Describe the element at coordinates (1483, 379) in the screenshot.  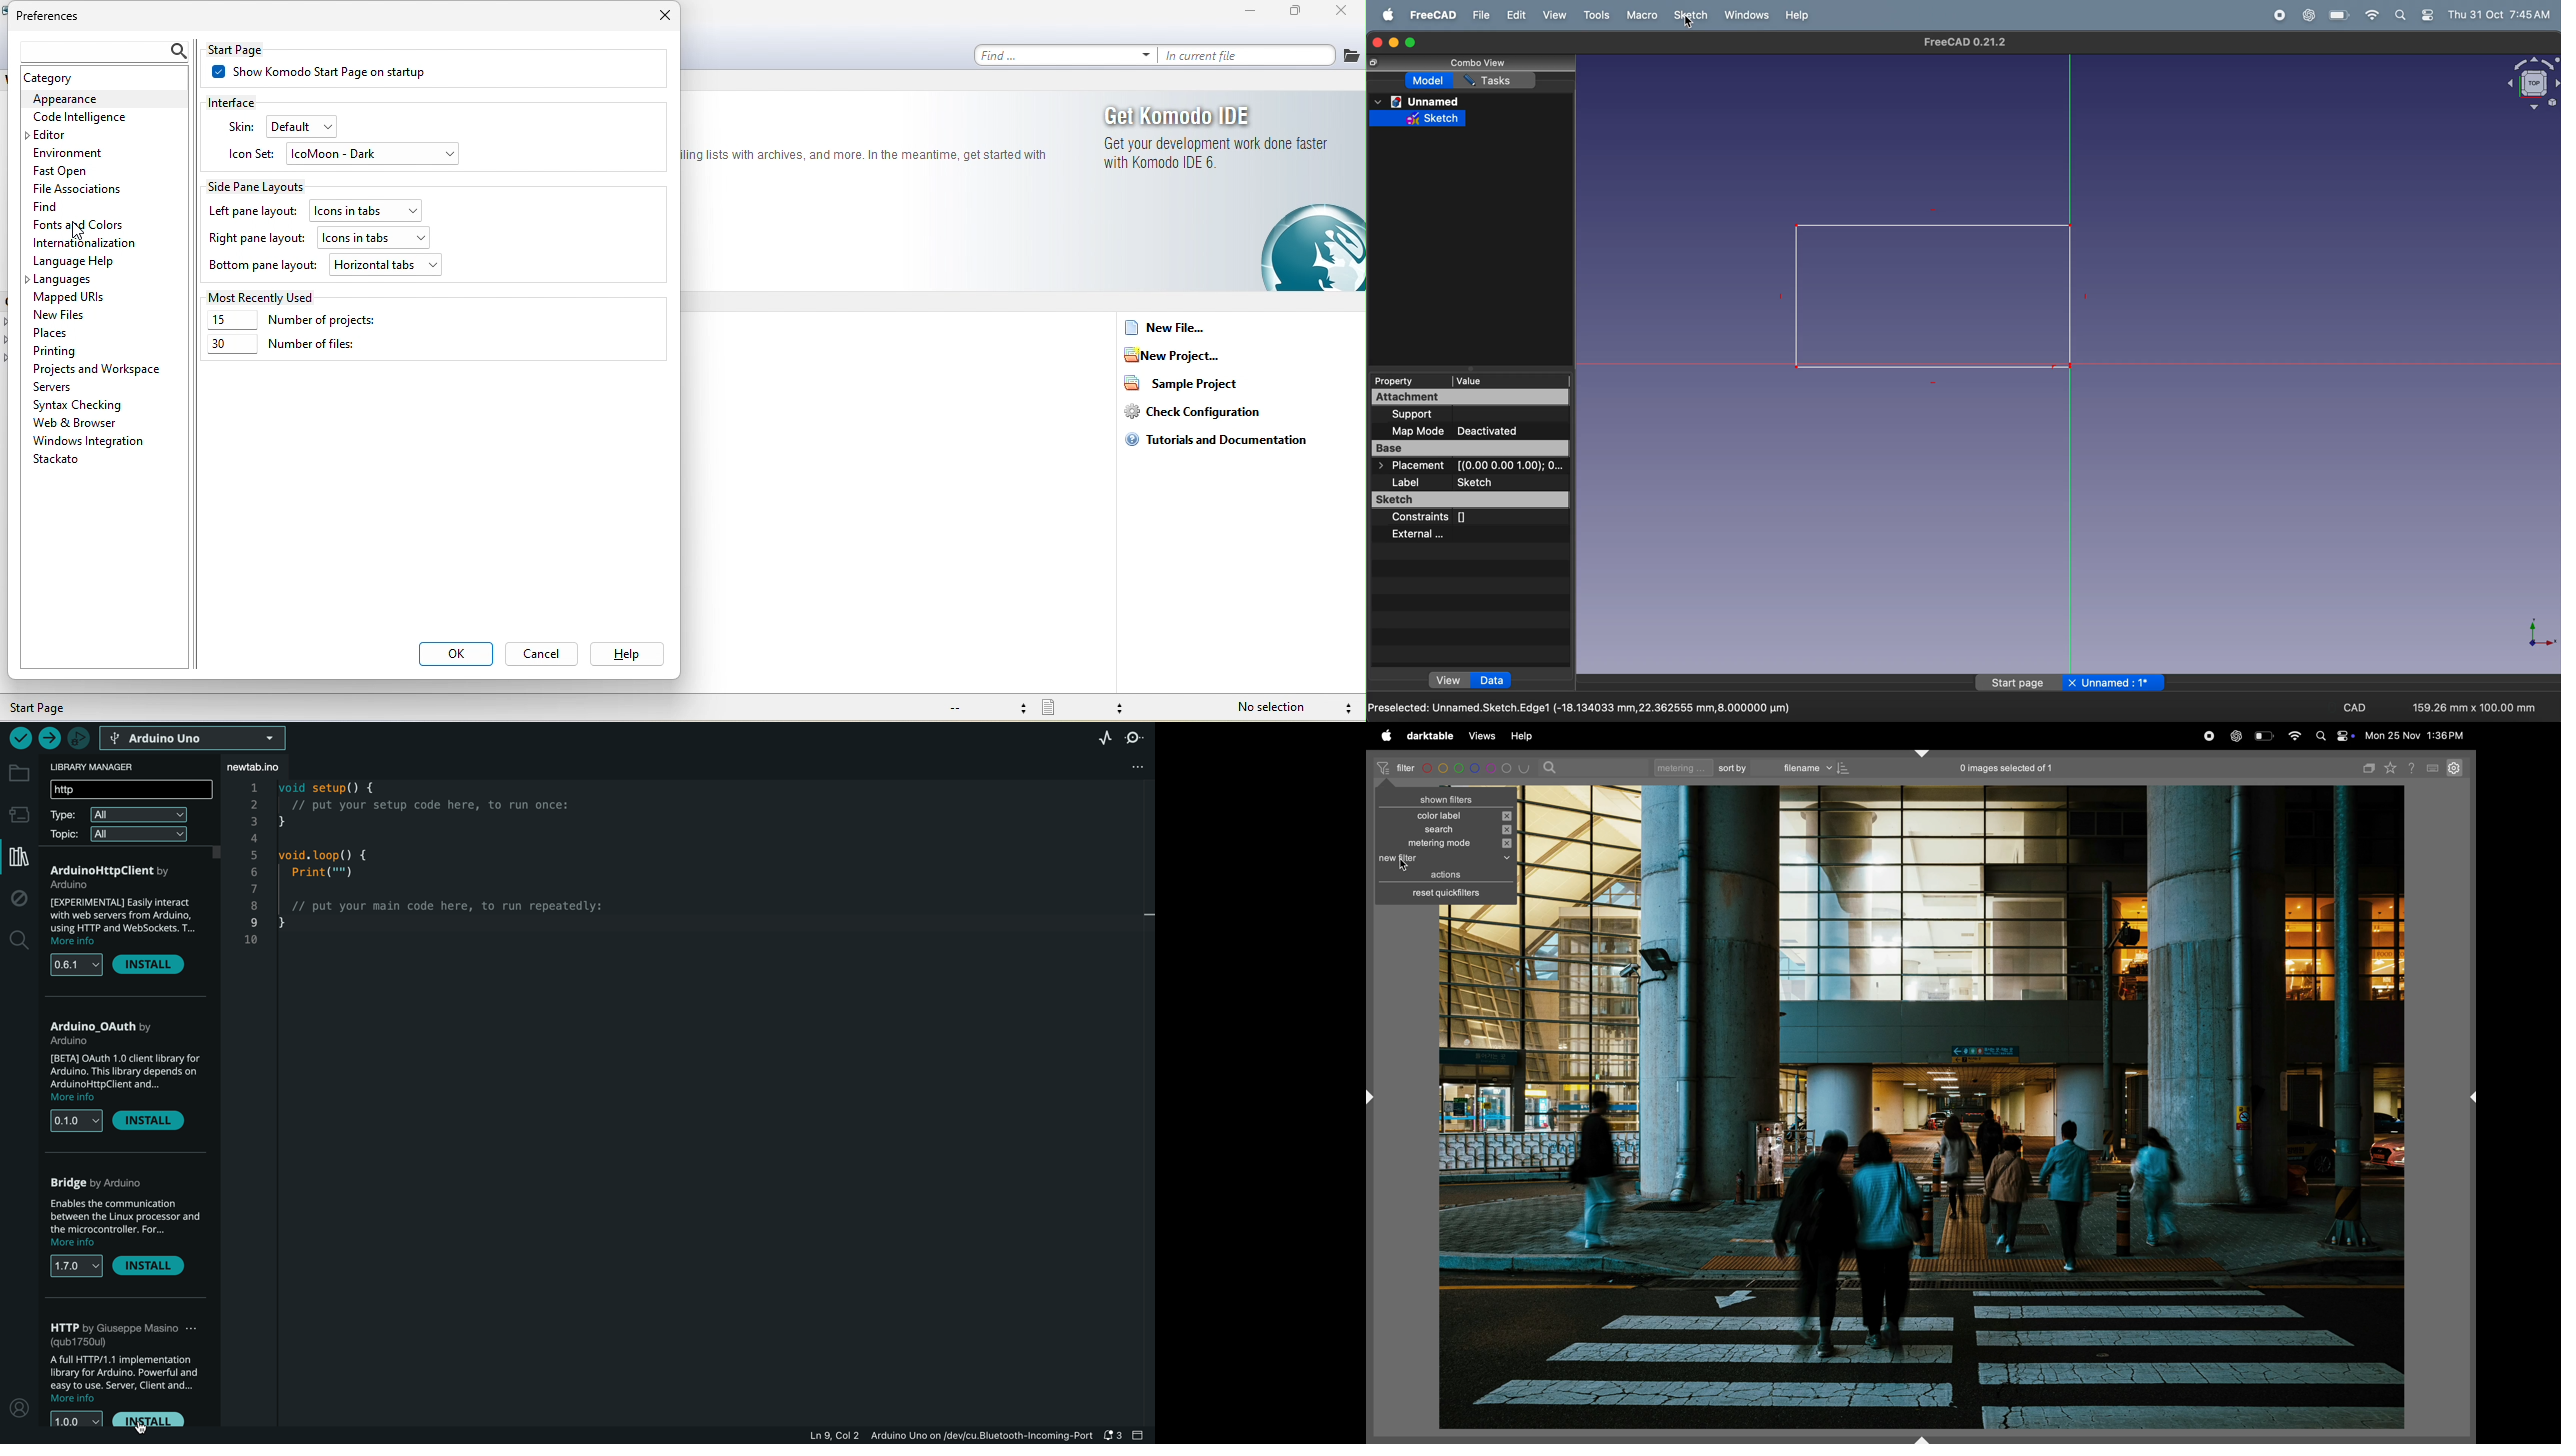
I see `value` at that location.